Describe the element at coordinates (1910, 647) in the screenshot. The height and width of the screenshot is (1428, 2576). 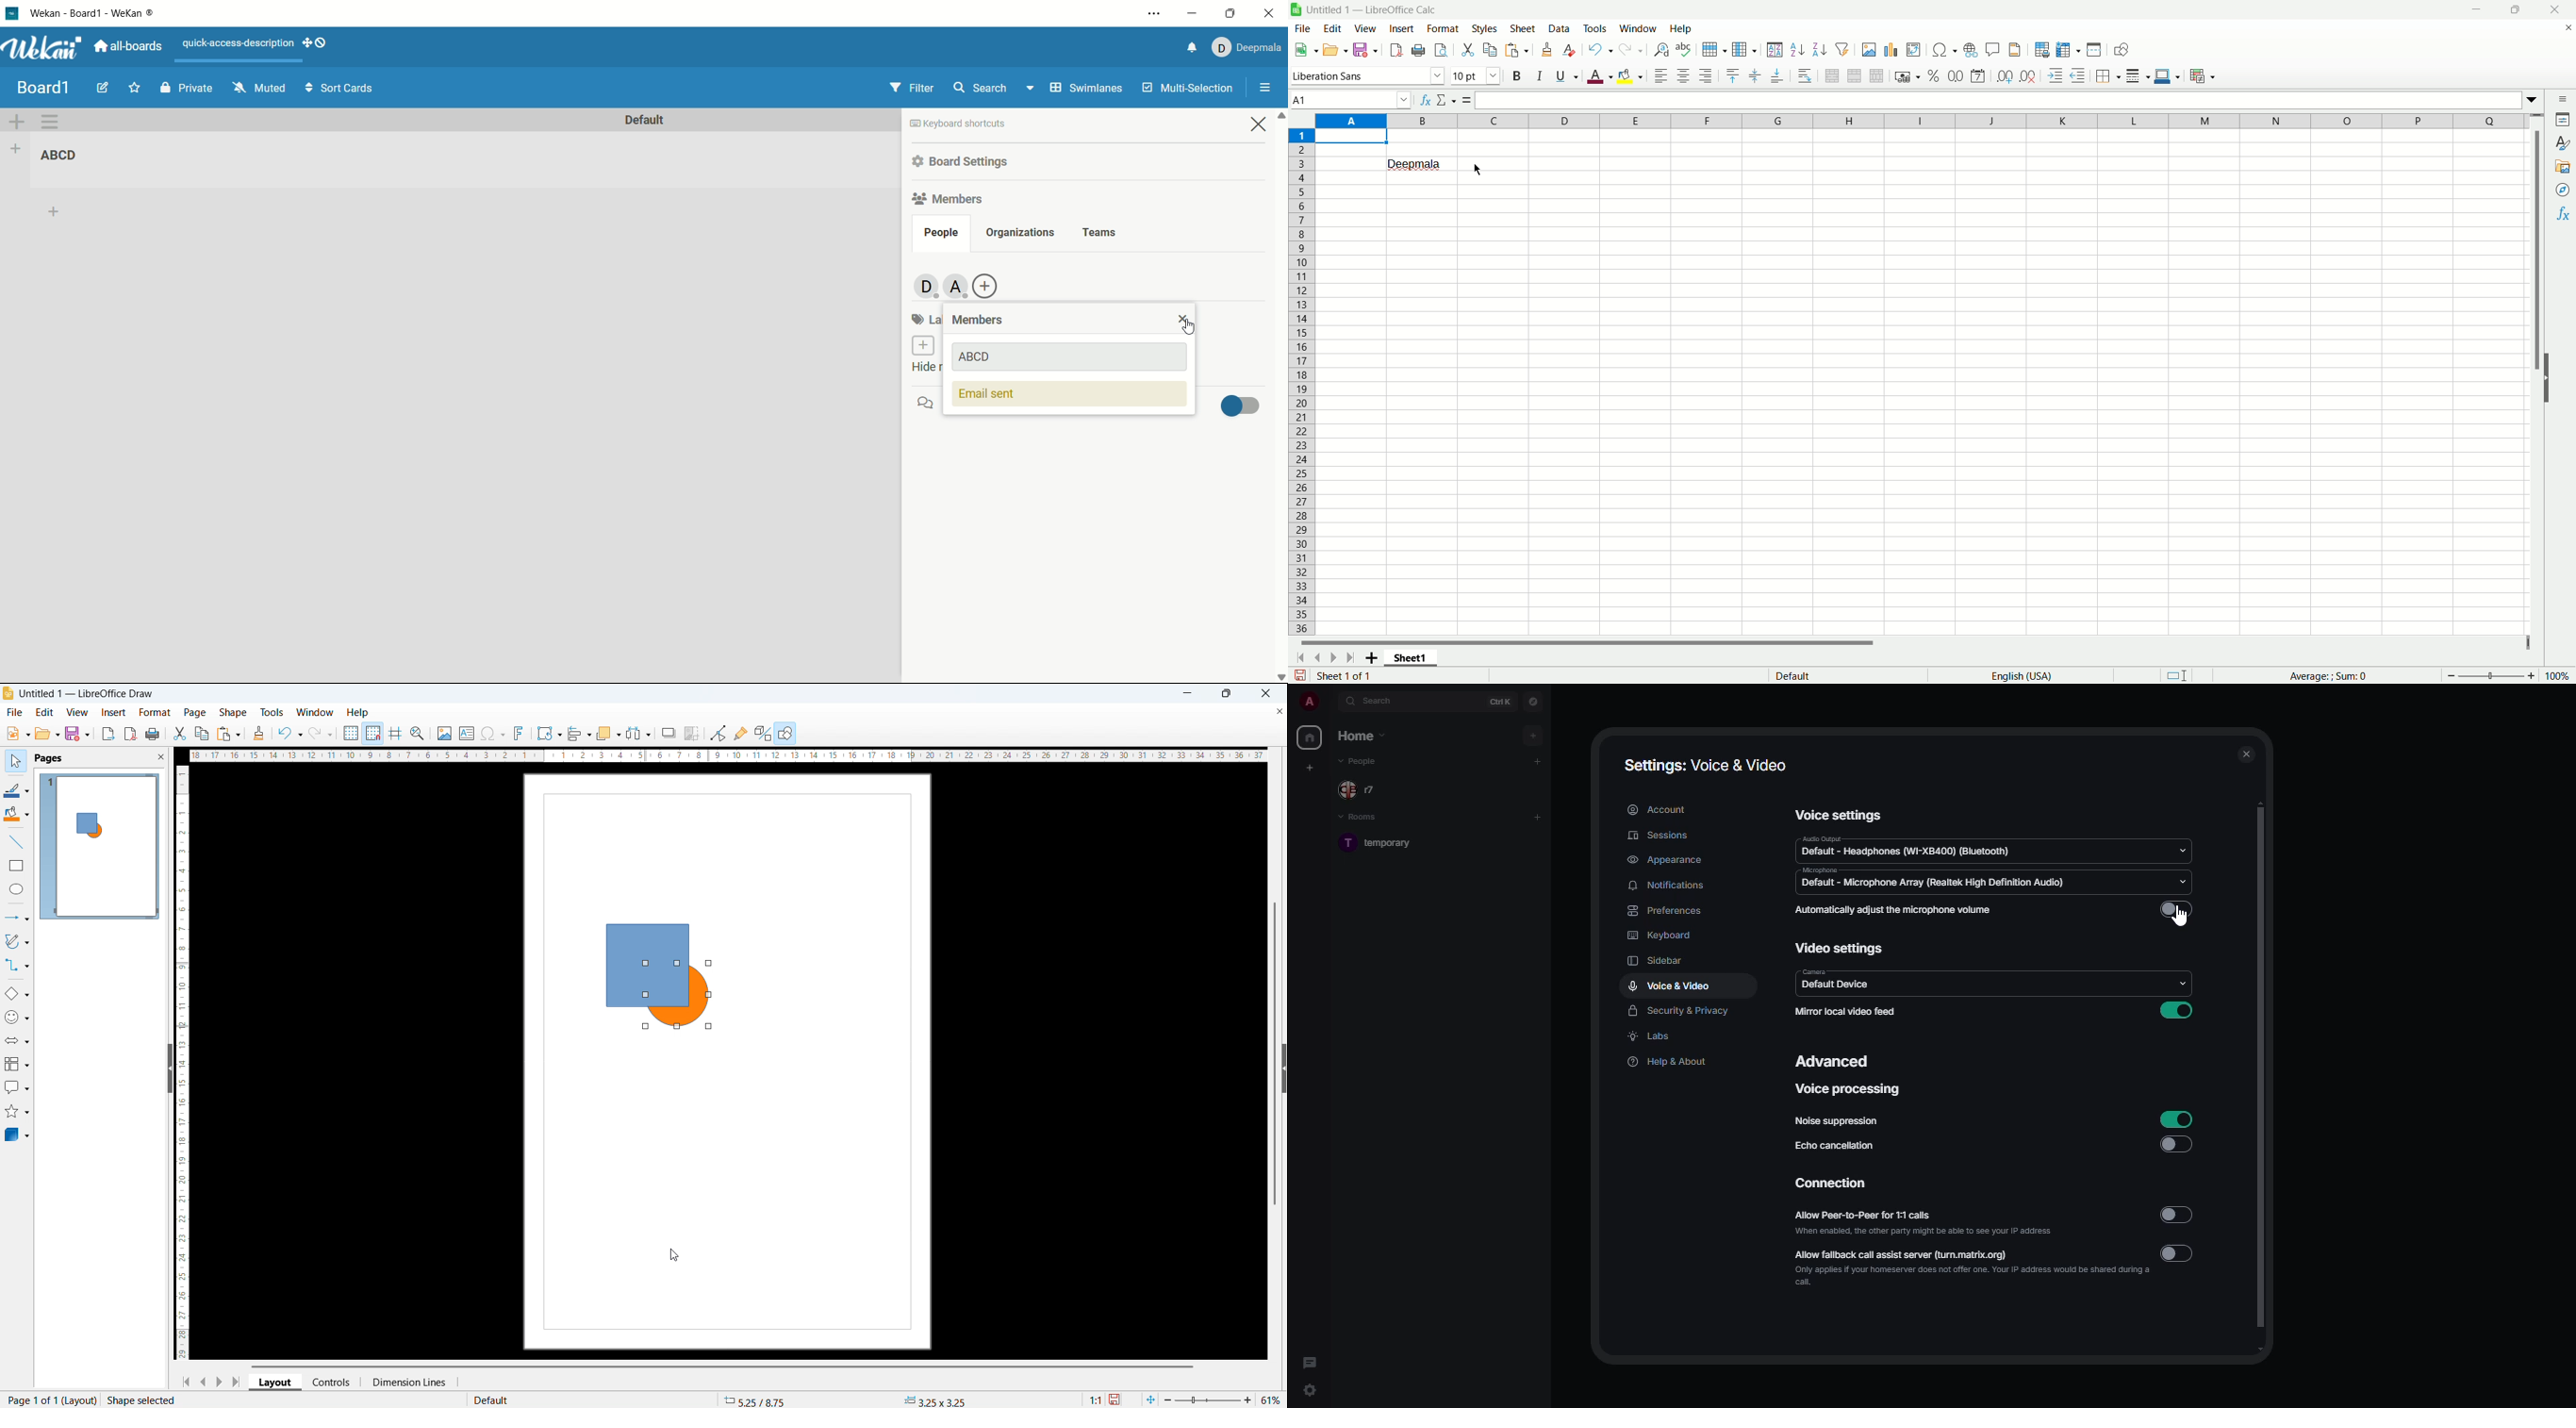
I see `horizontal scroll bar` at that location.